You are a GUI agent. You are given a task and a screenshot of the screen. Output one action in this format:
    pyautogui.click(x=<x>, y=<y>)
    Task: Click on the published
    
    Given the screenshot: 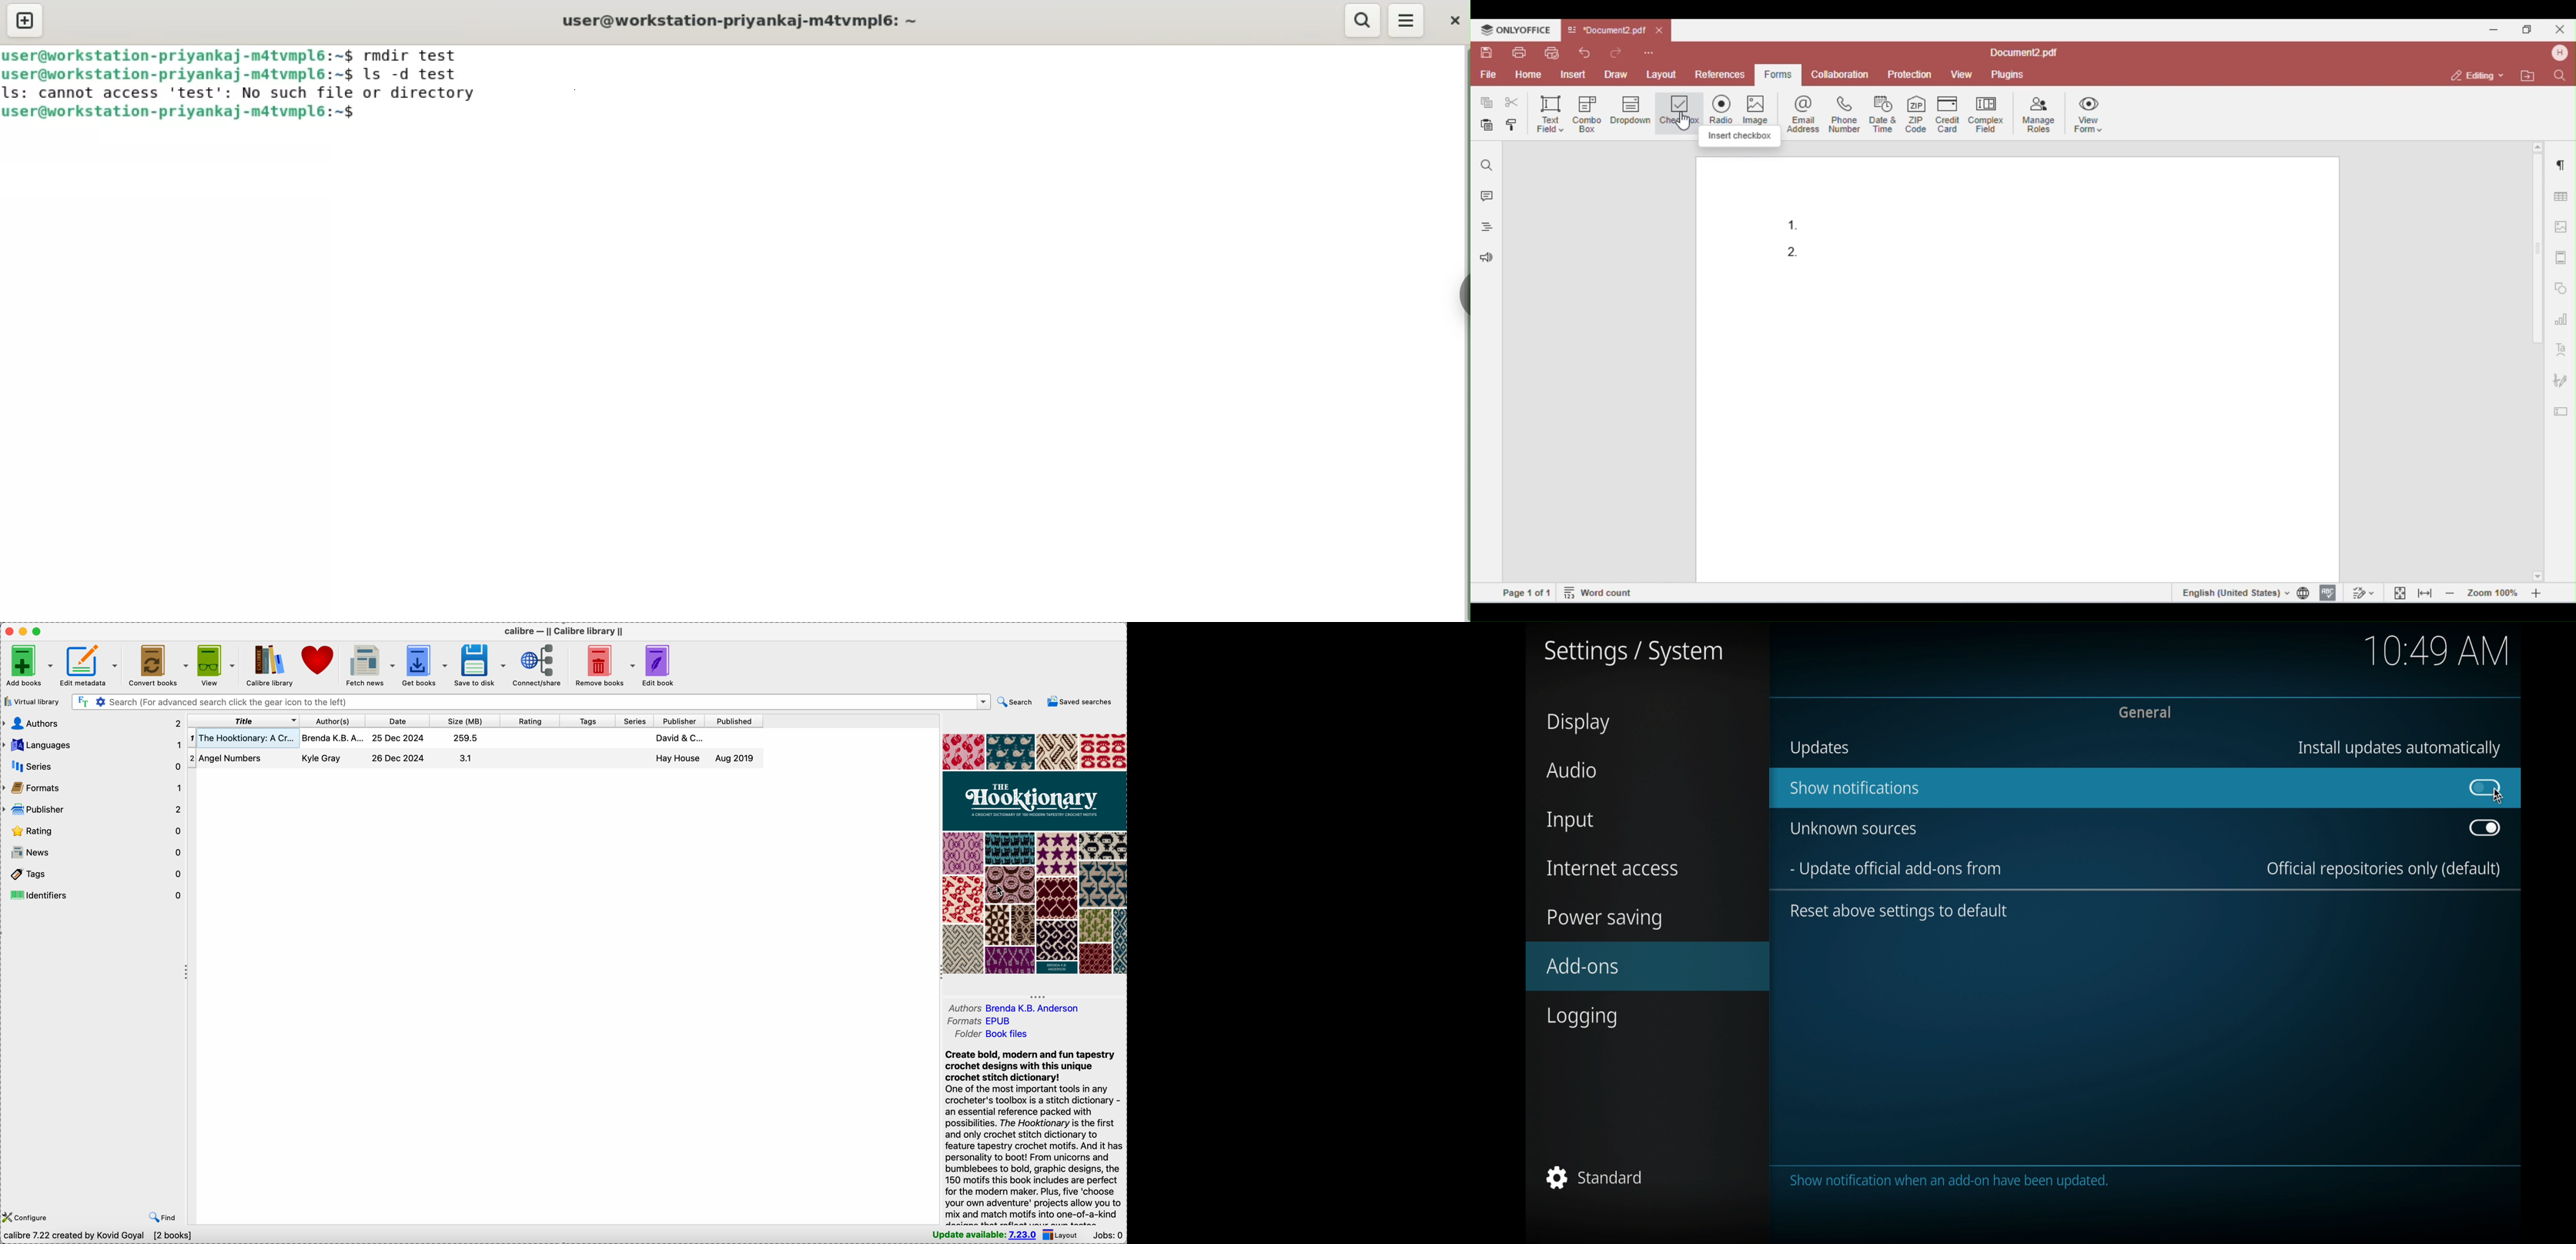 What is the action you would take?
    pyautogui.click(x=735, y=722)
    